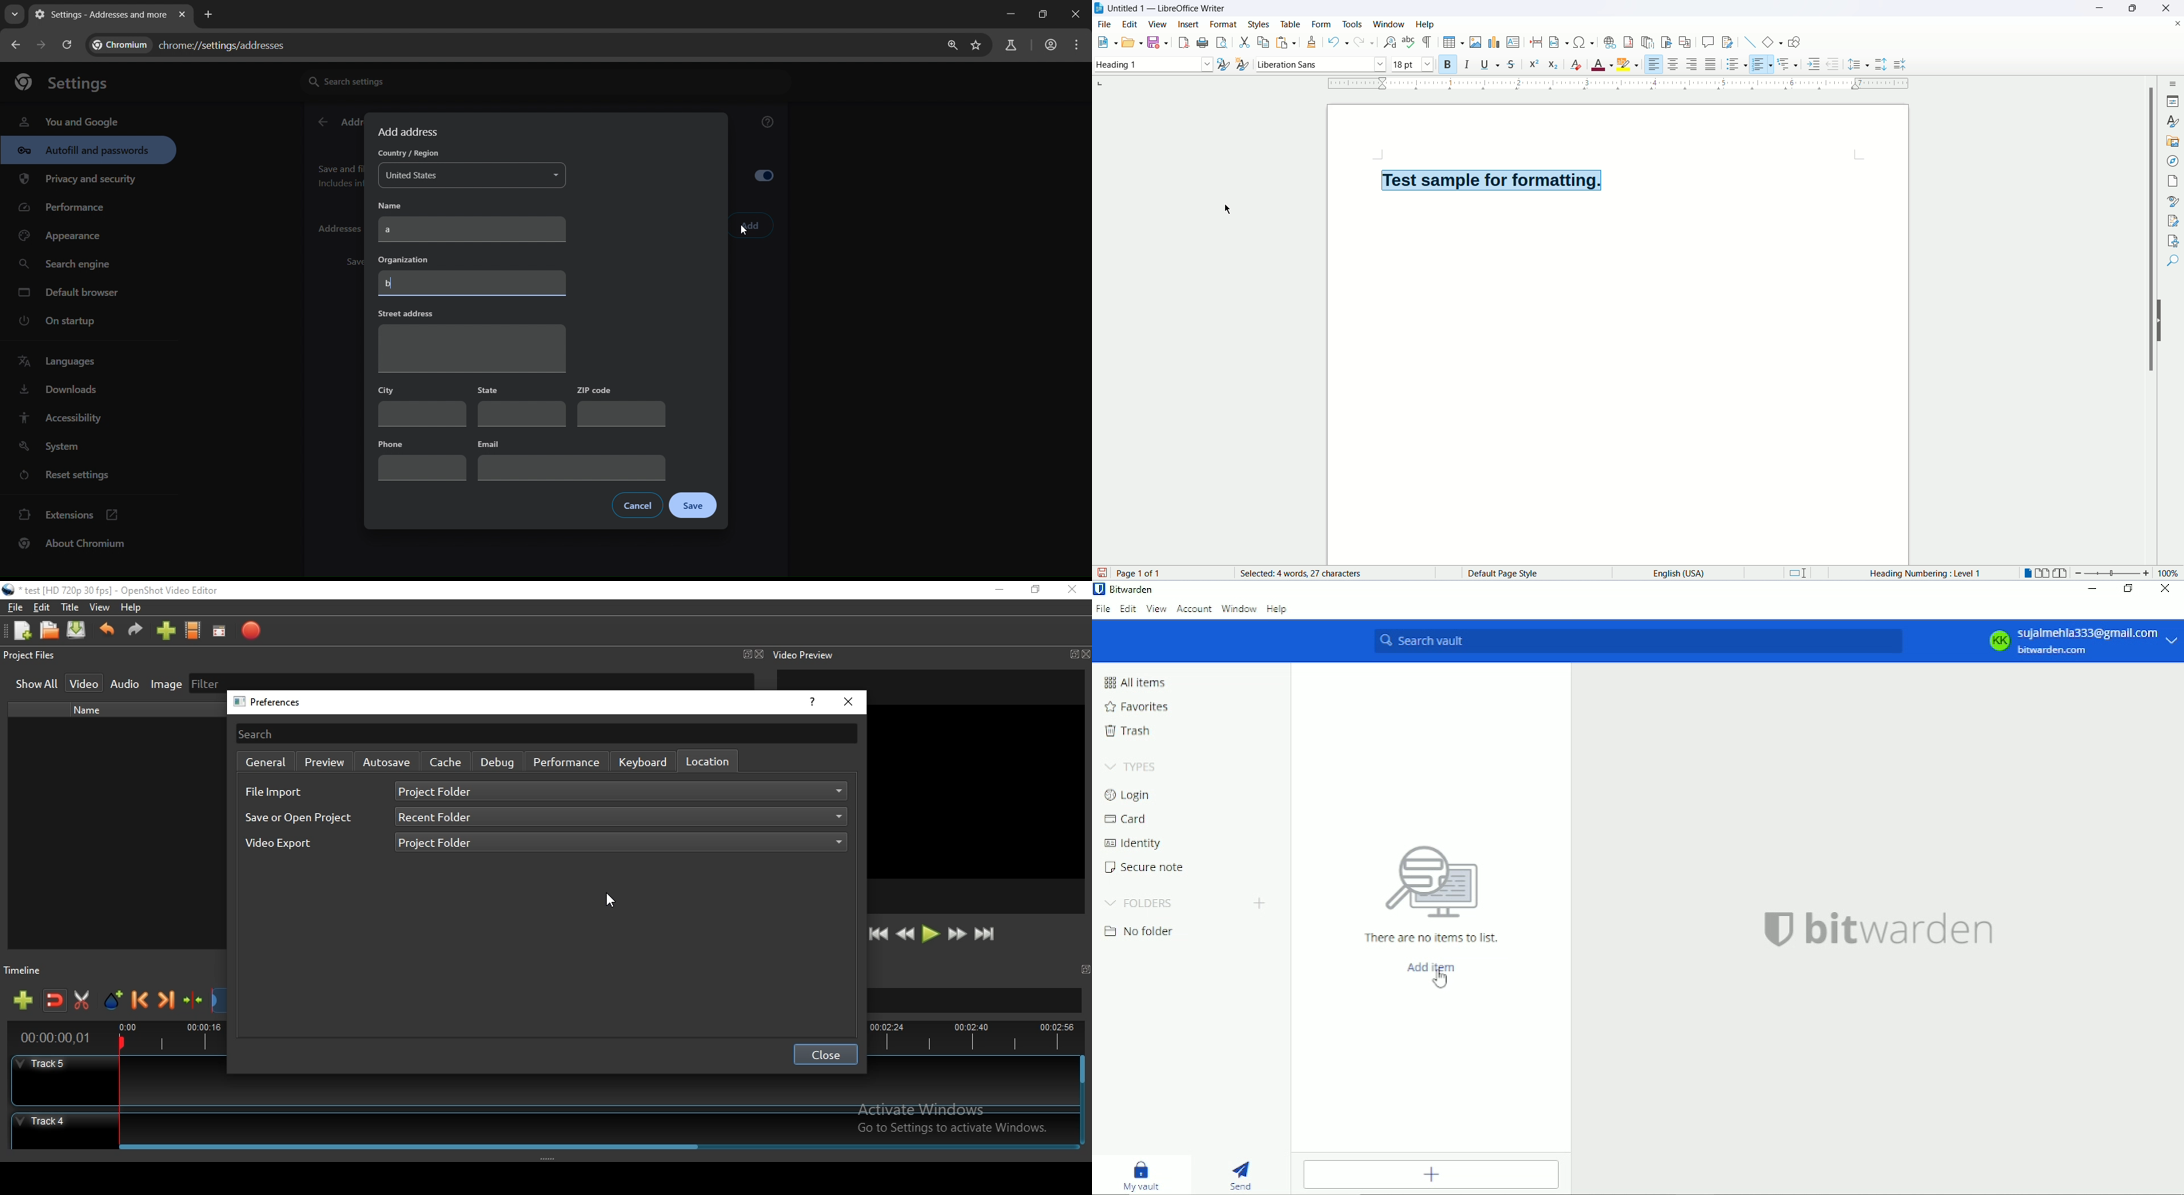  Describe the element at coordinates (1727, 43) in the screenshot. I see `track changes` at that location.